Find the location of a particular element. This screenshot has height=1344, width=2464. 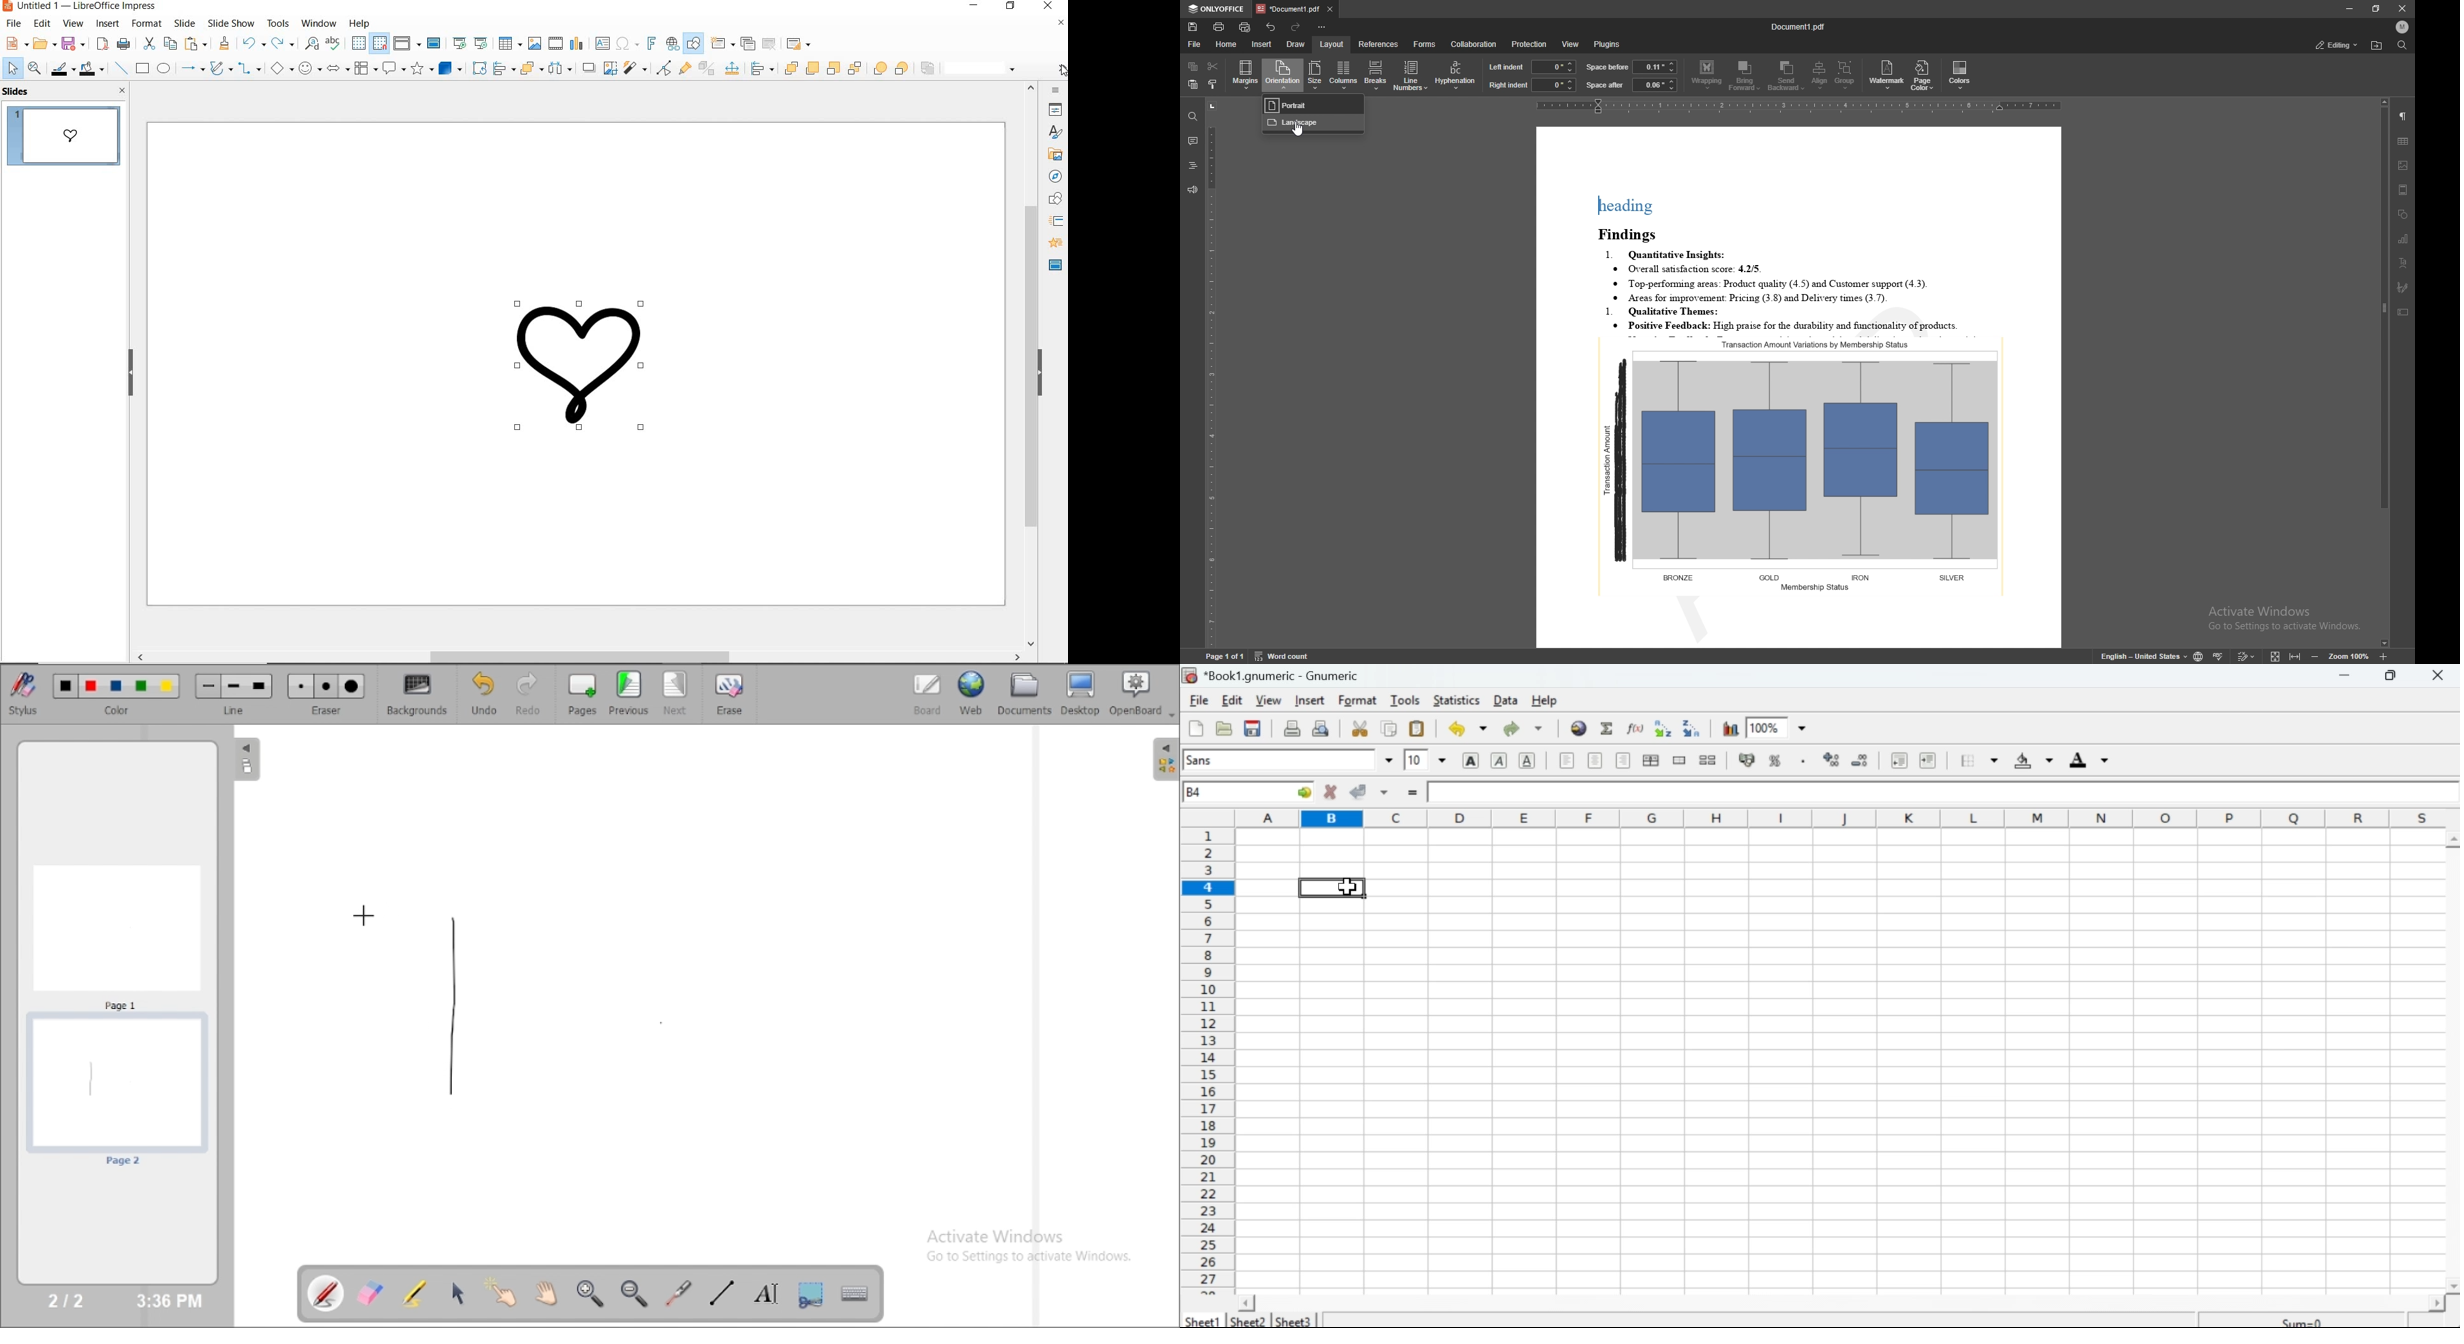

insert is located at coordinates (1262, 44).